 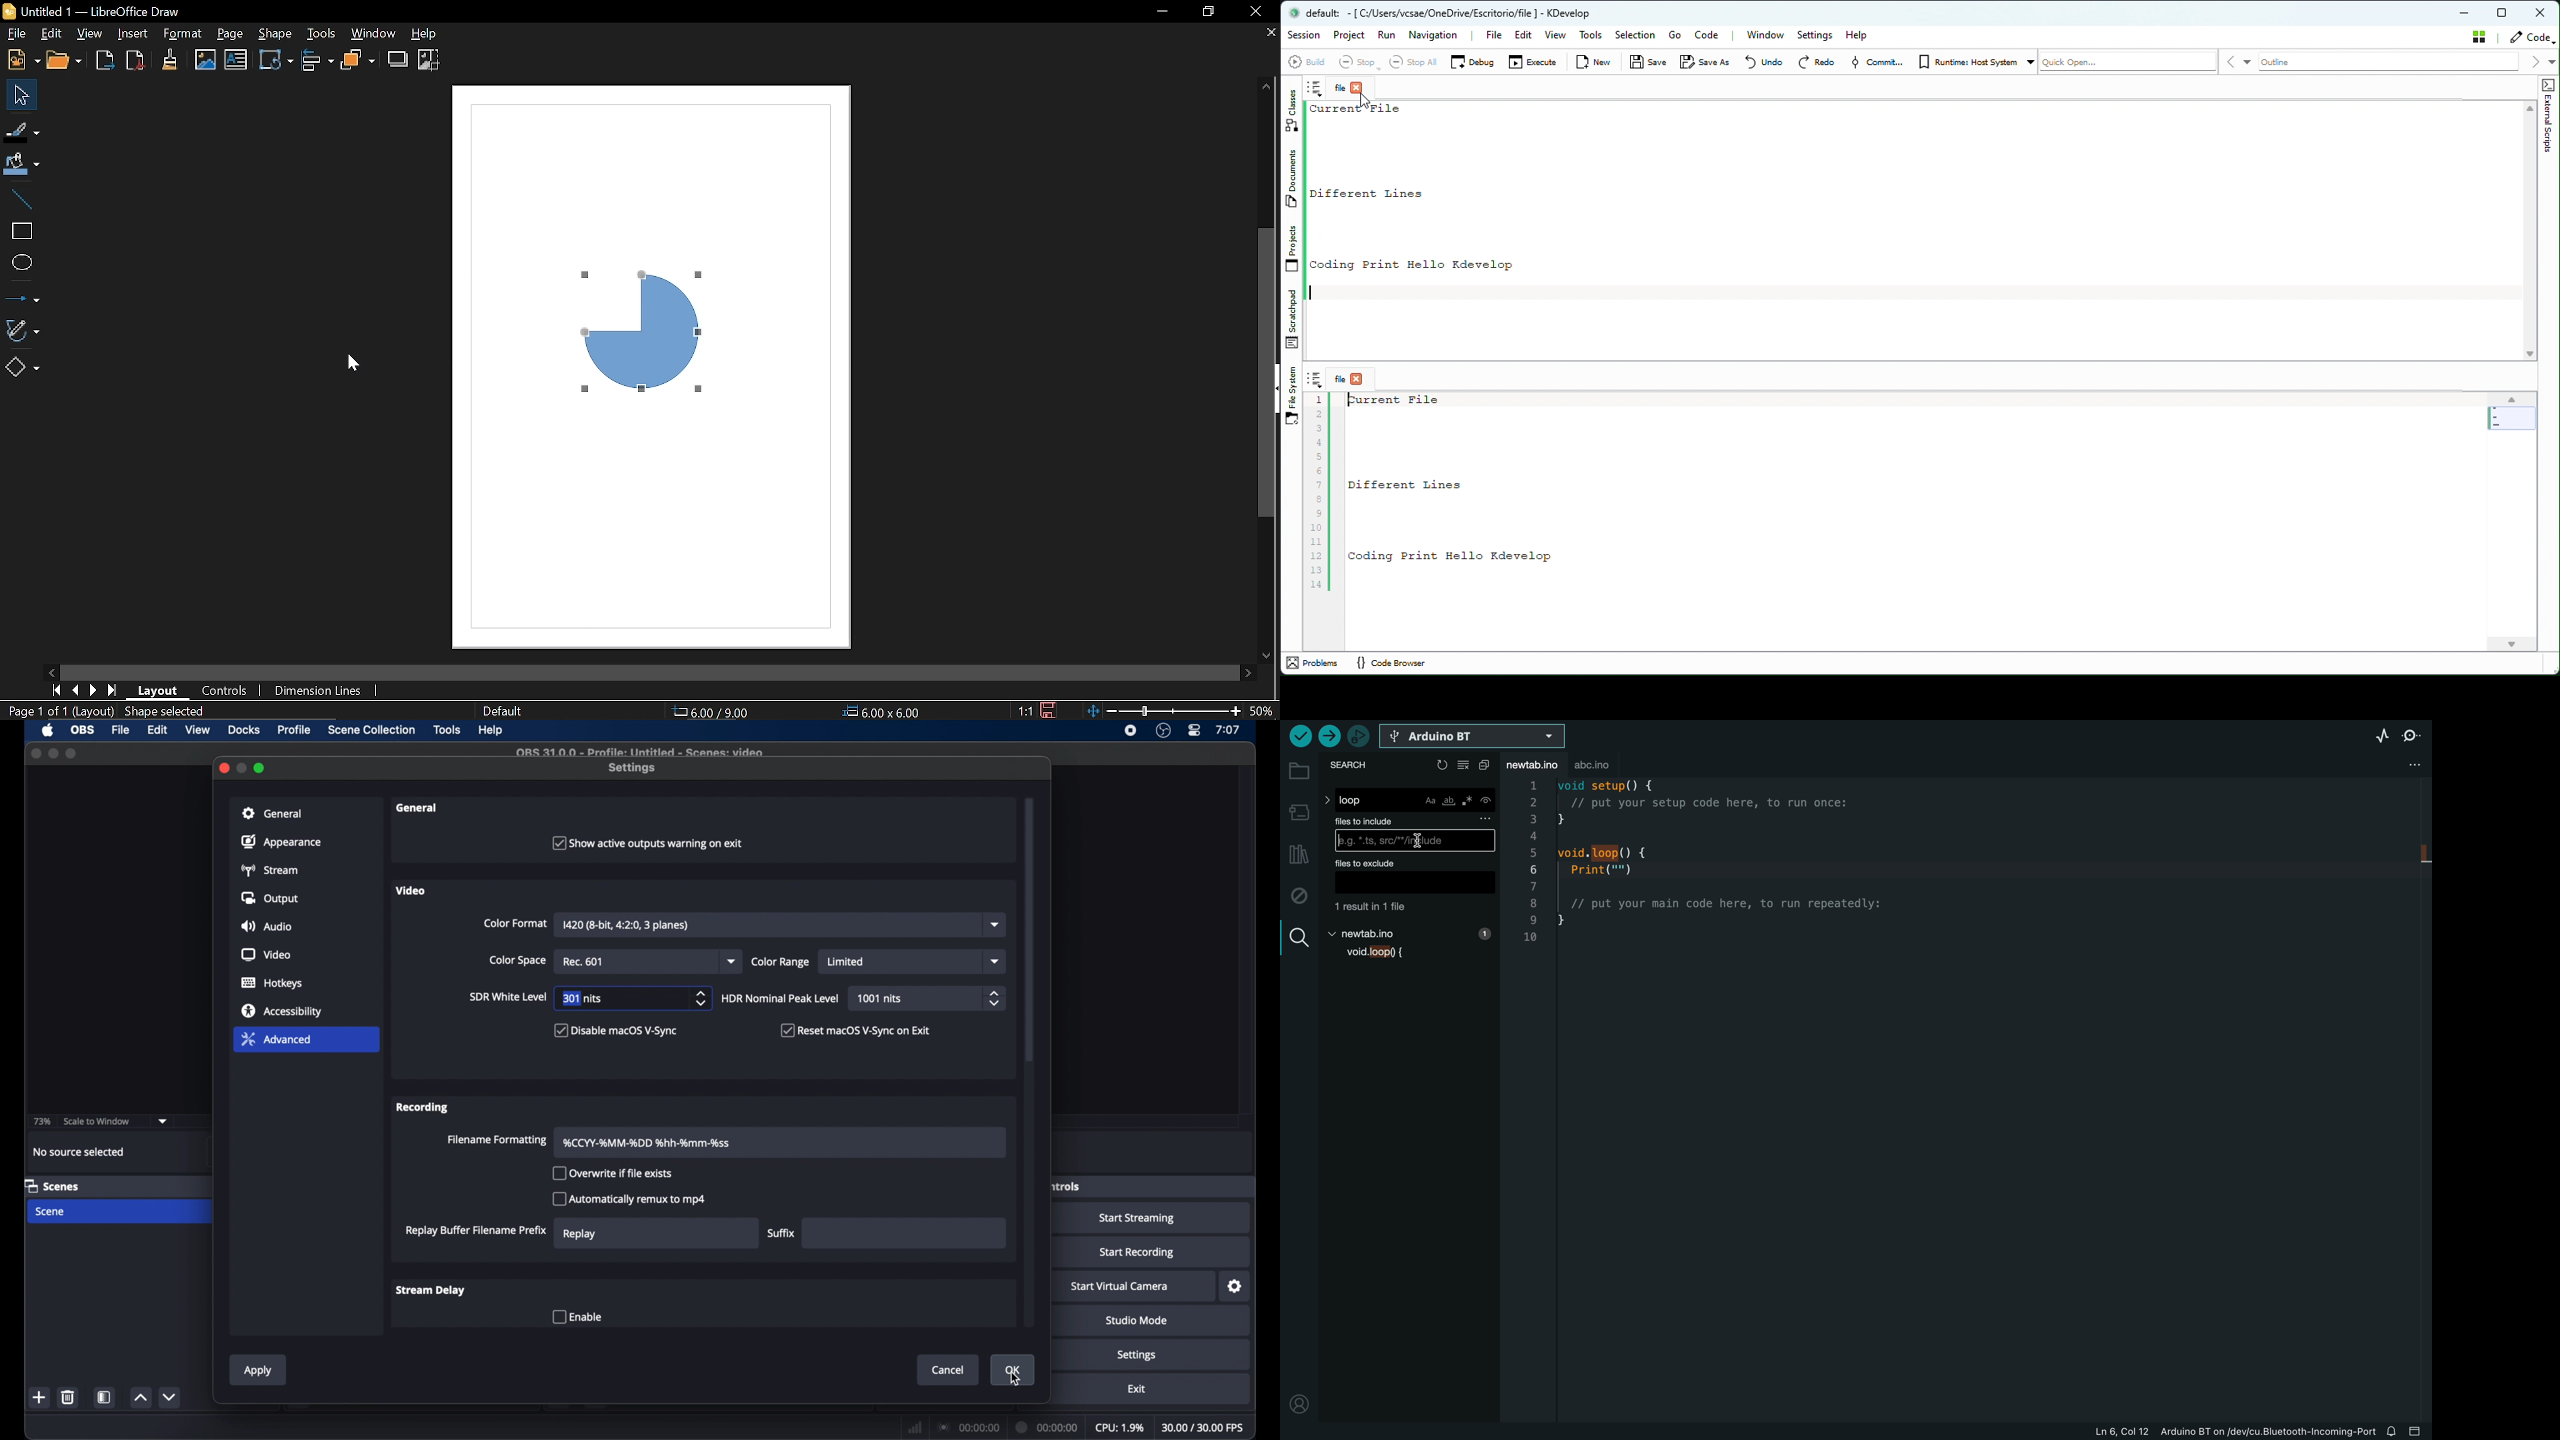 I want to click on dropdown, so click(x=163, y=1121).